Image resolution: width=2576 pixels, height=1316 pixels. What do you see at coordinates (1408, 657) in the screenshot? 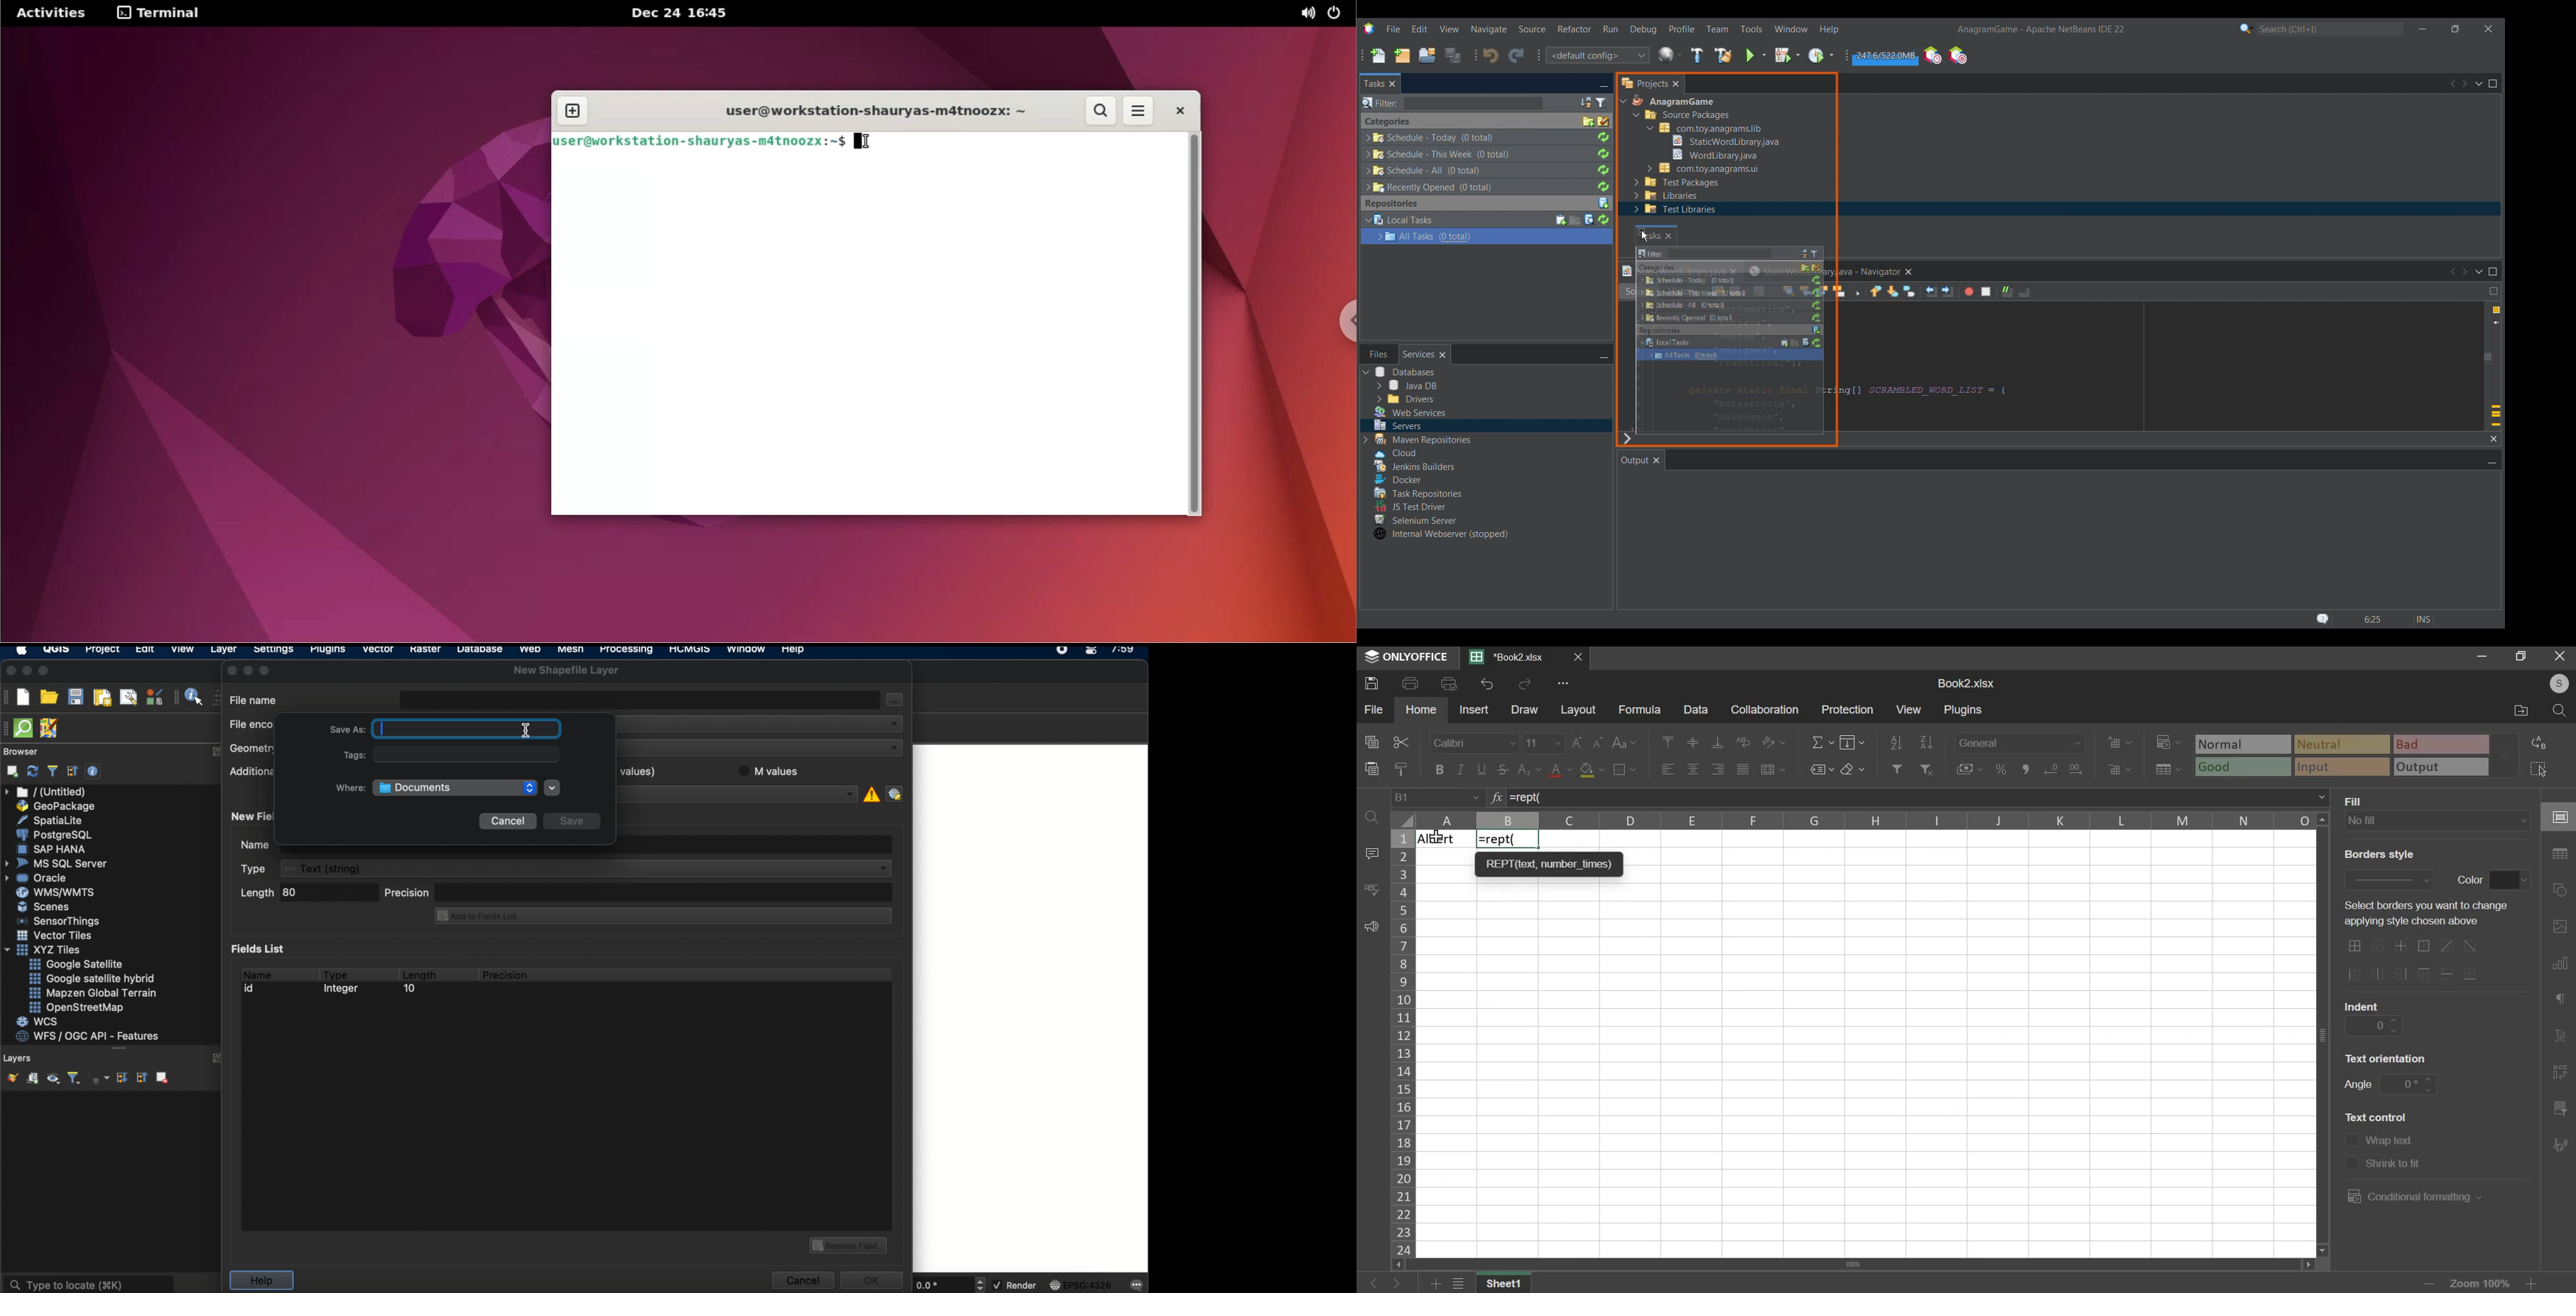
I see `ONLYOFFICE logo` at bounding box center [1408, 657].